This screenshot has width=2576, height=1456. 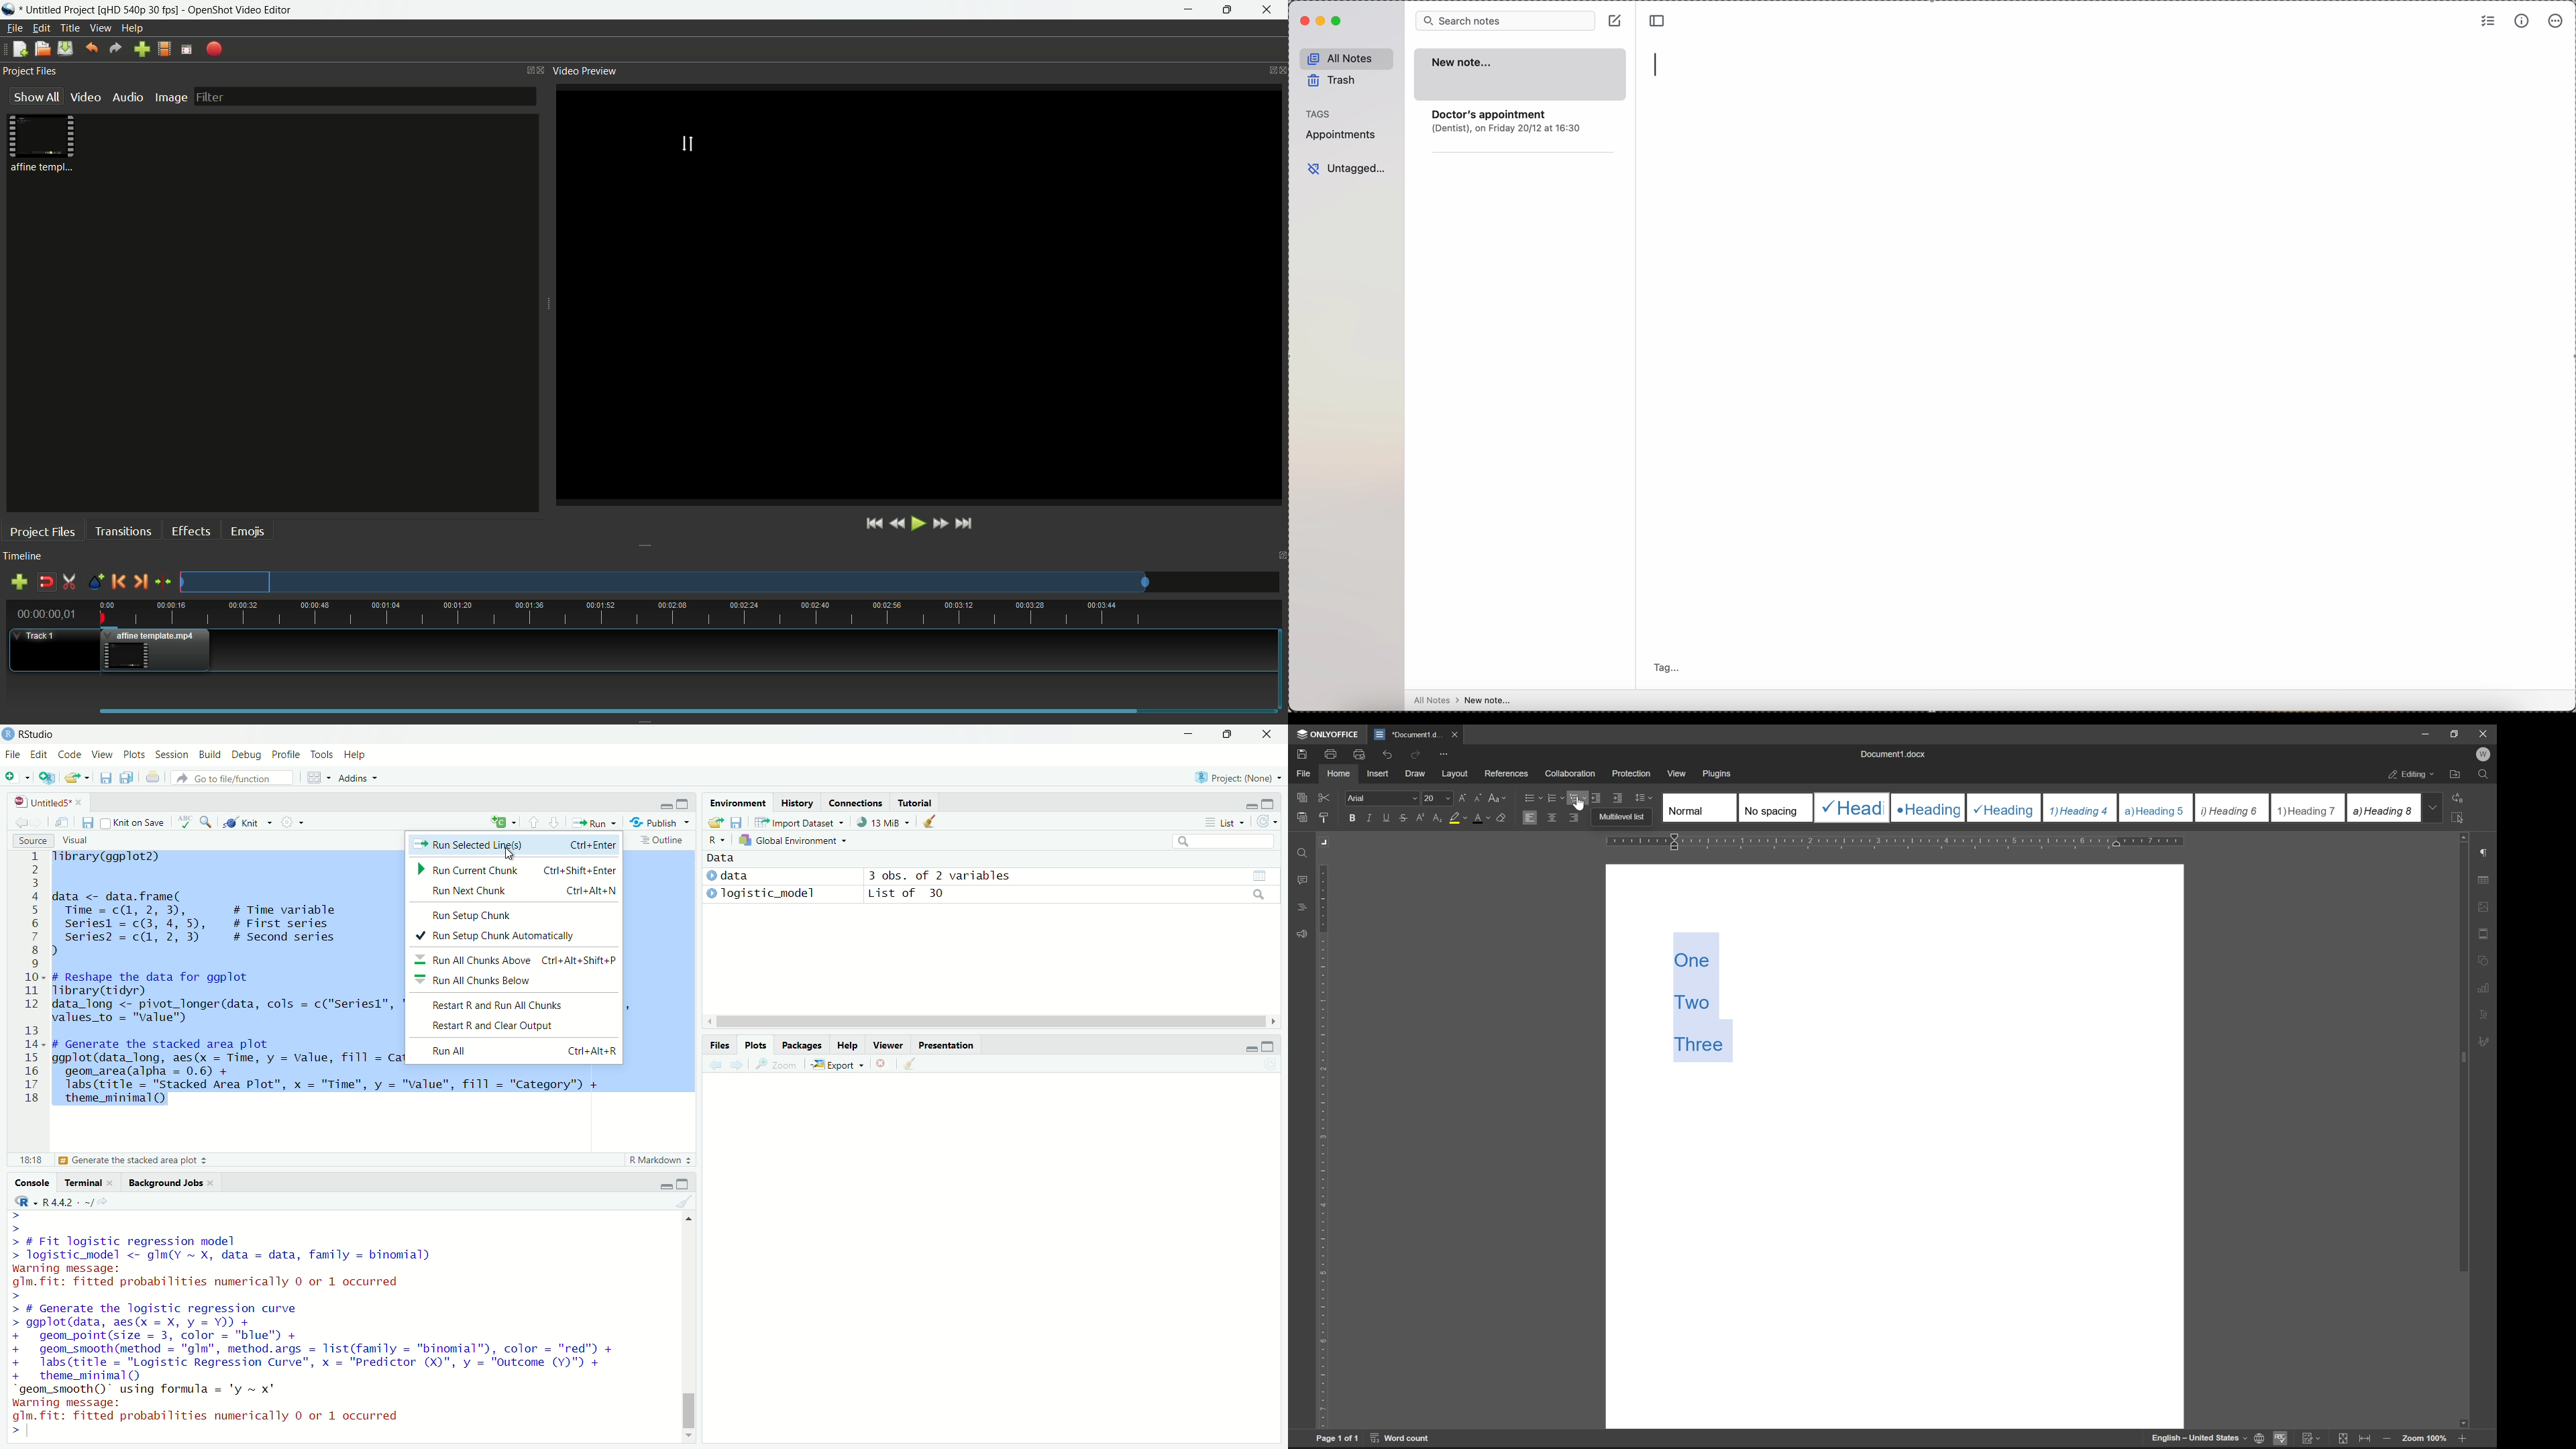 I want to click on refresh, so click(x=1265, y=822).